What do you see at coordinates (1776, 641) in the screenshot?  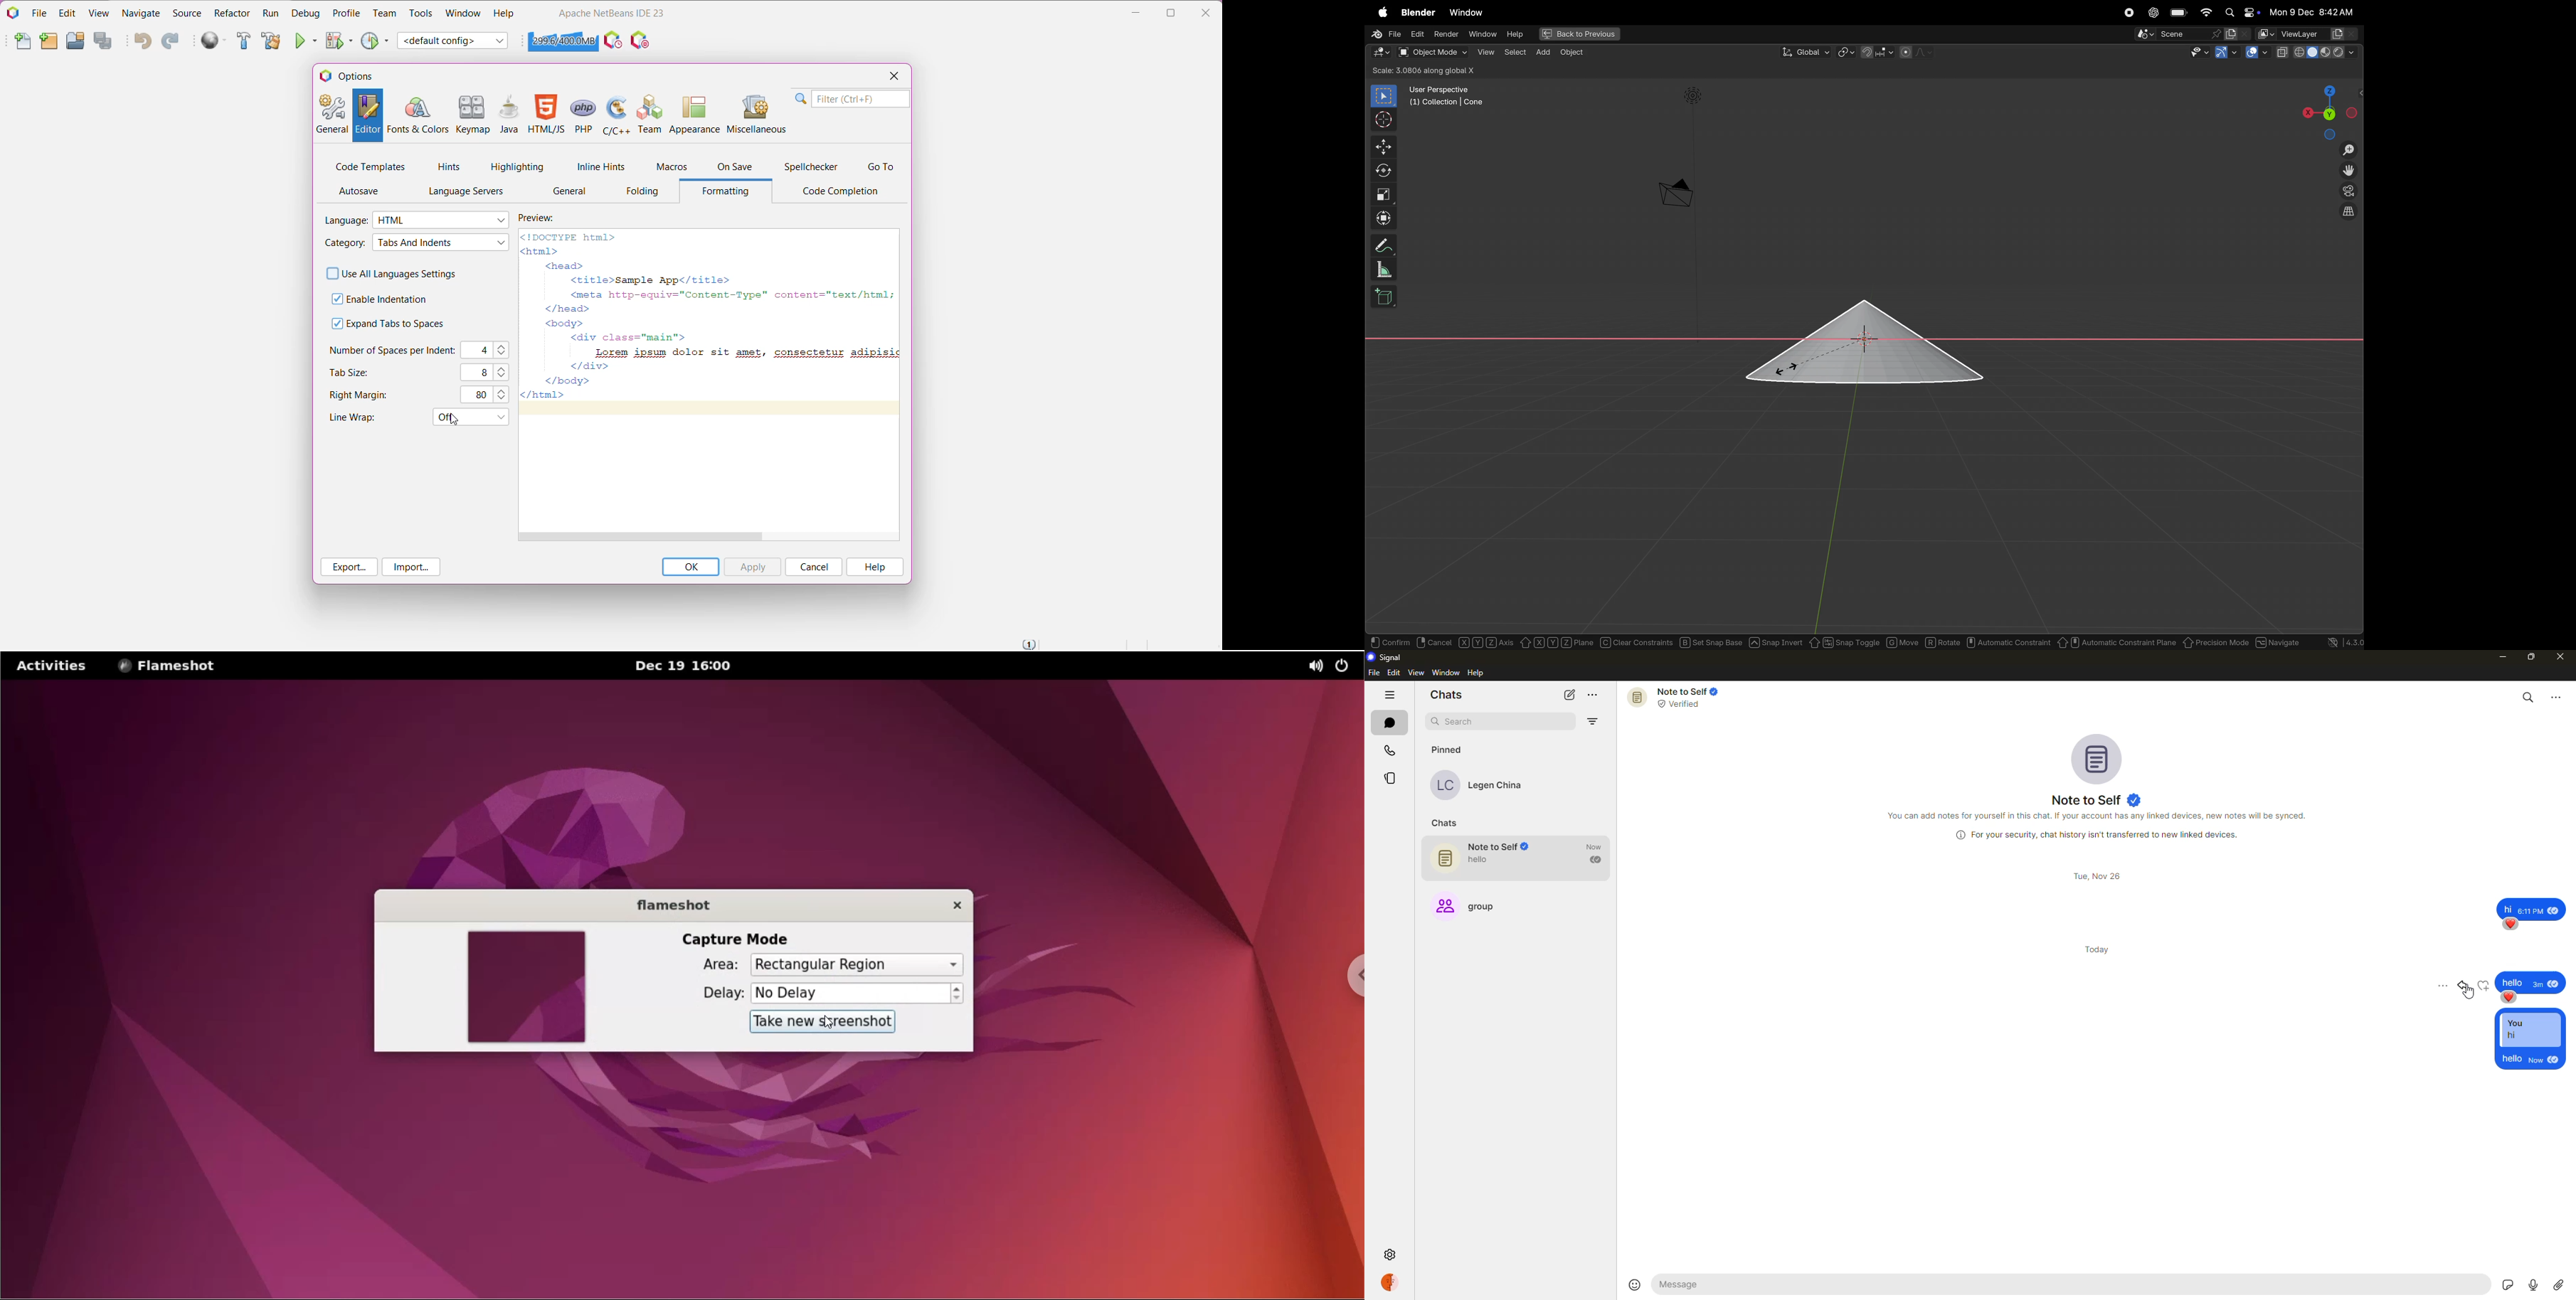 I see `snap invert` at bounding box center [1776, 641].